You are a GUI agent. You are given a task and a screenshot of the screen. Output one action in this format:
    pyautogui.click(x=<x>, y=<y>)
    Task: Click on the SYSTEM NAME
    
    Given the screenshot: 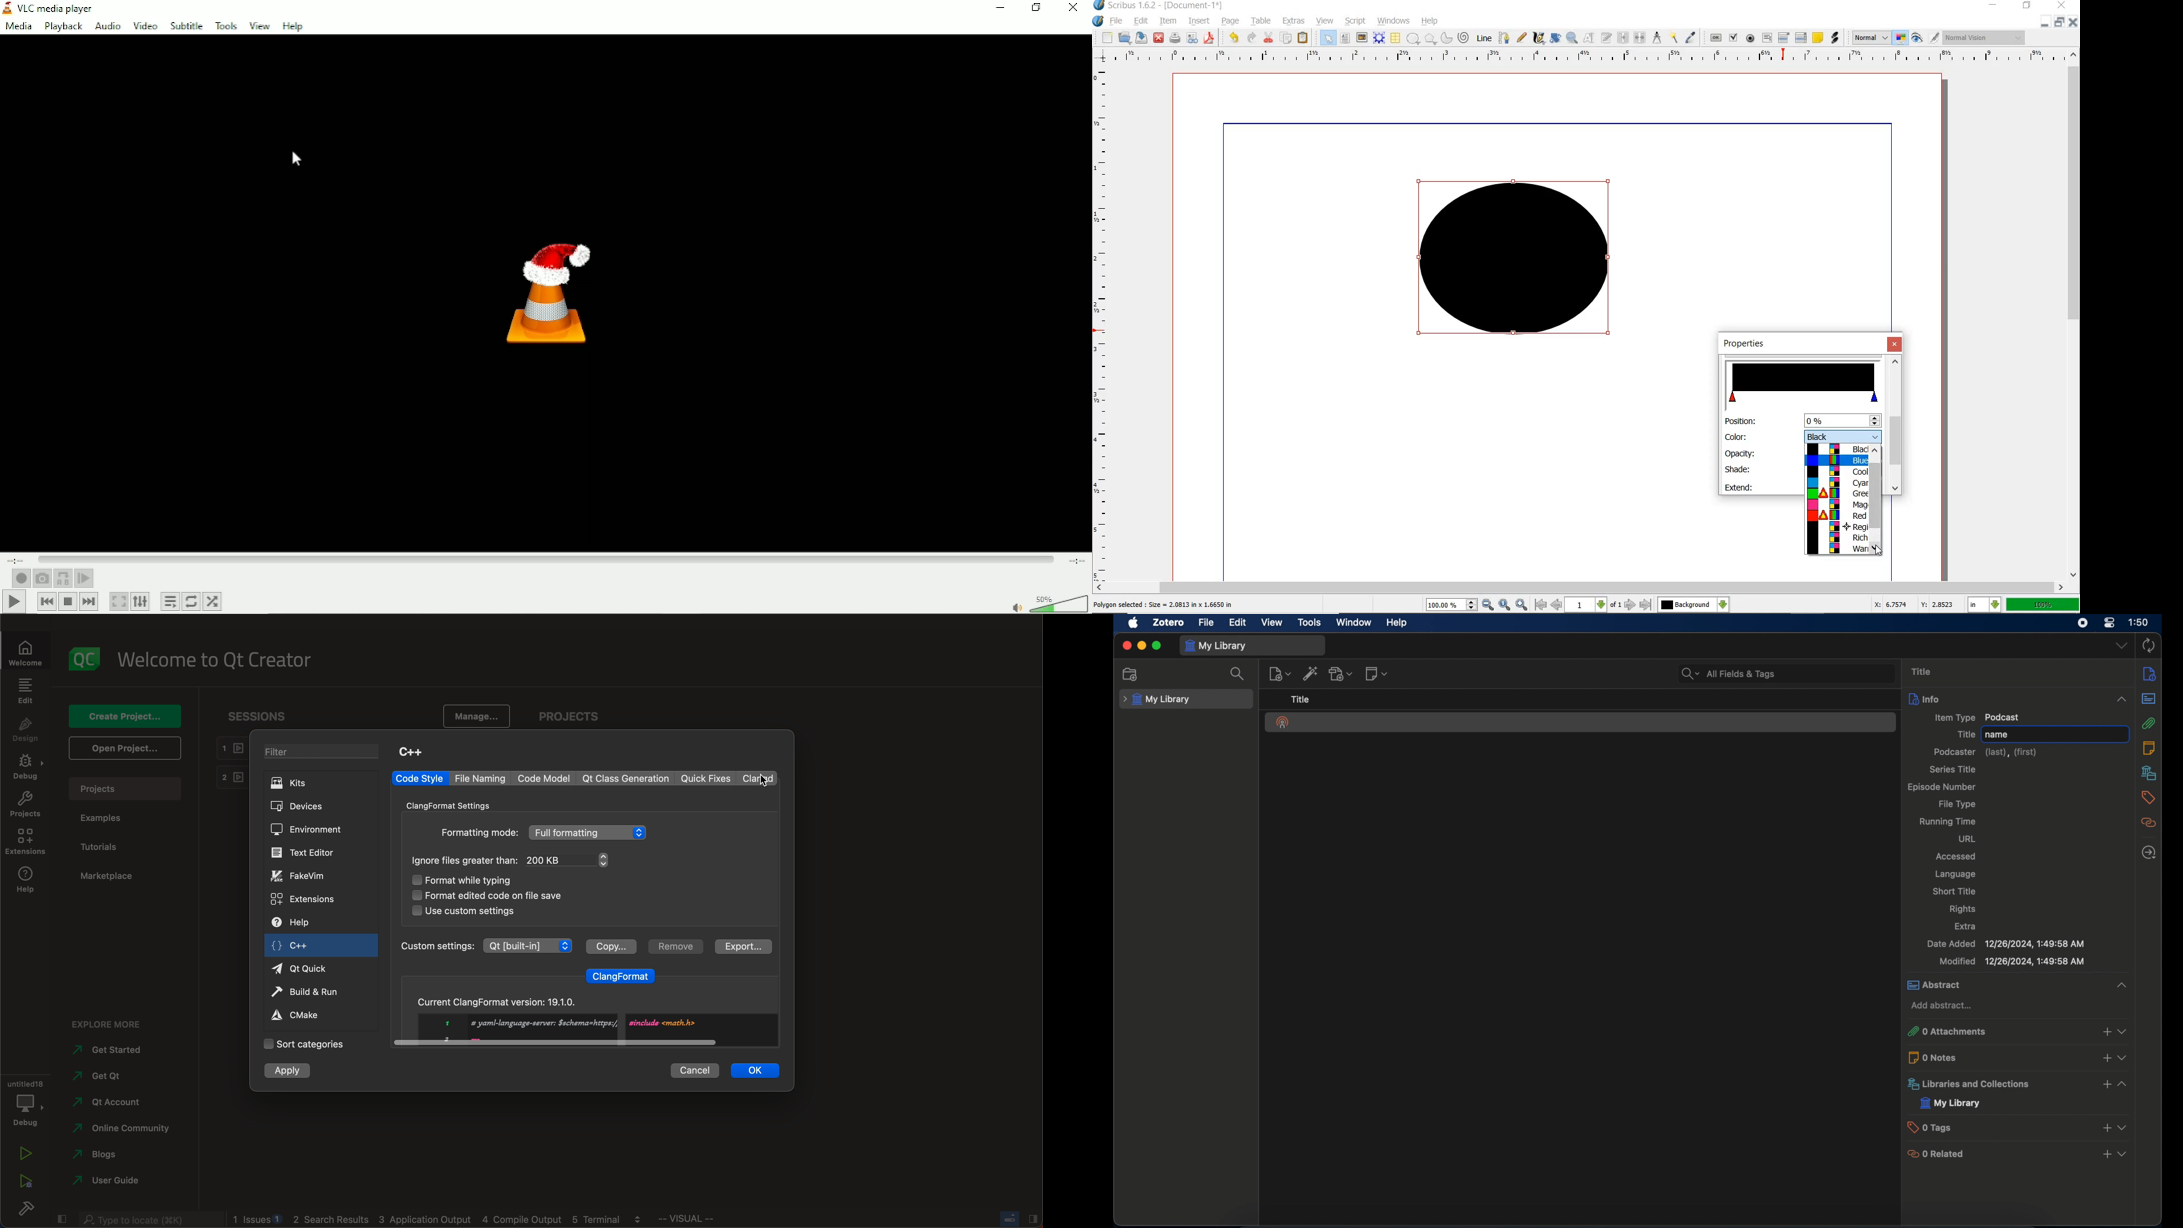 What is the action you would take?
    pyautogui.click(x=1159, y=5)
    